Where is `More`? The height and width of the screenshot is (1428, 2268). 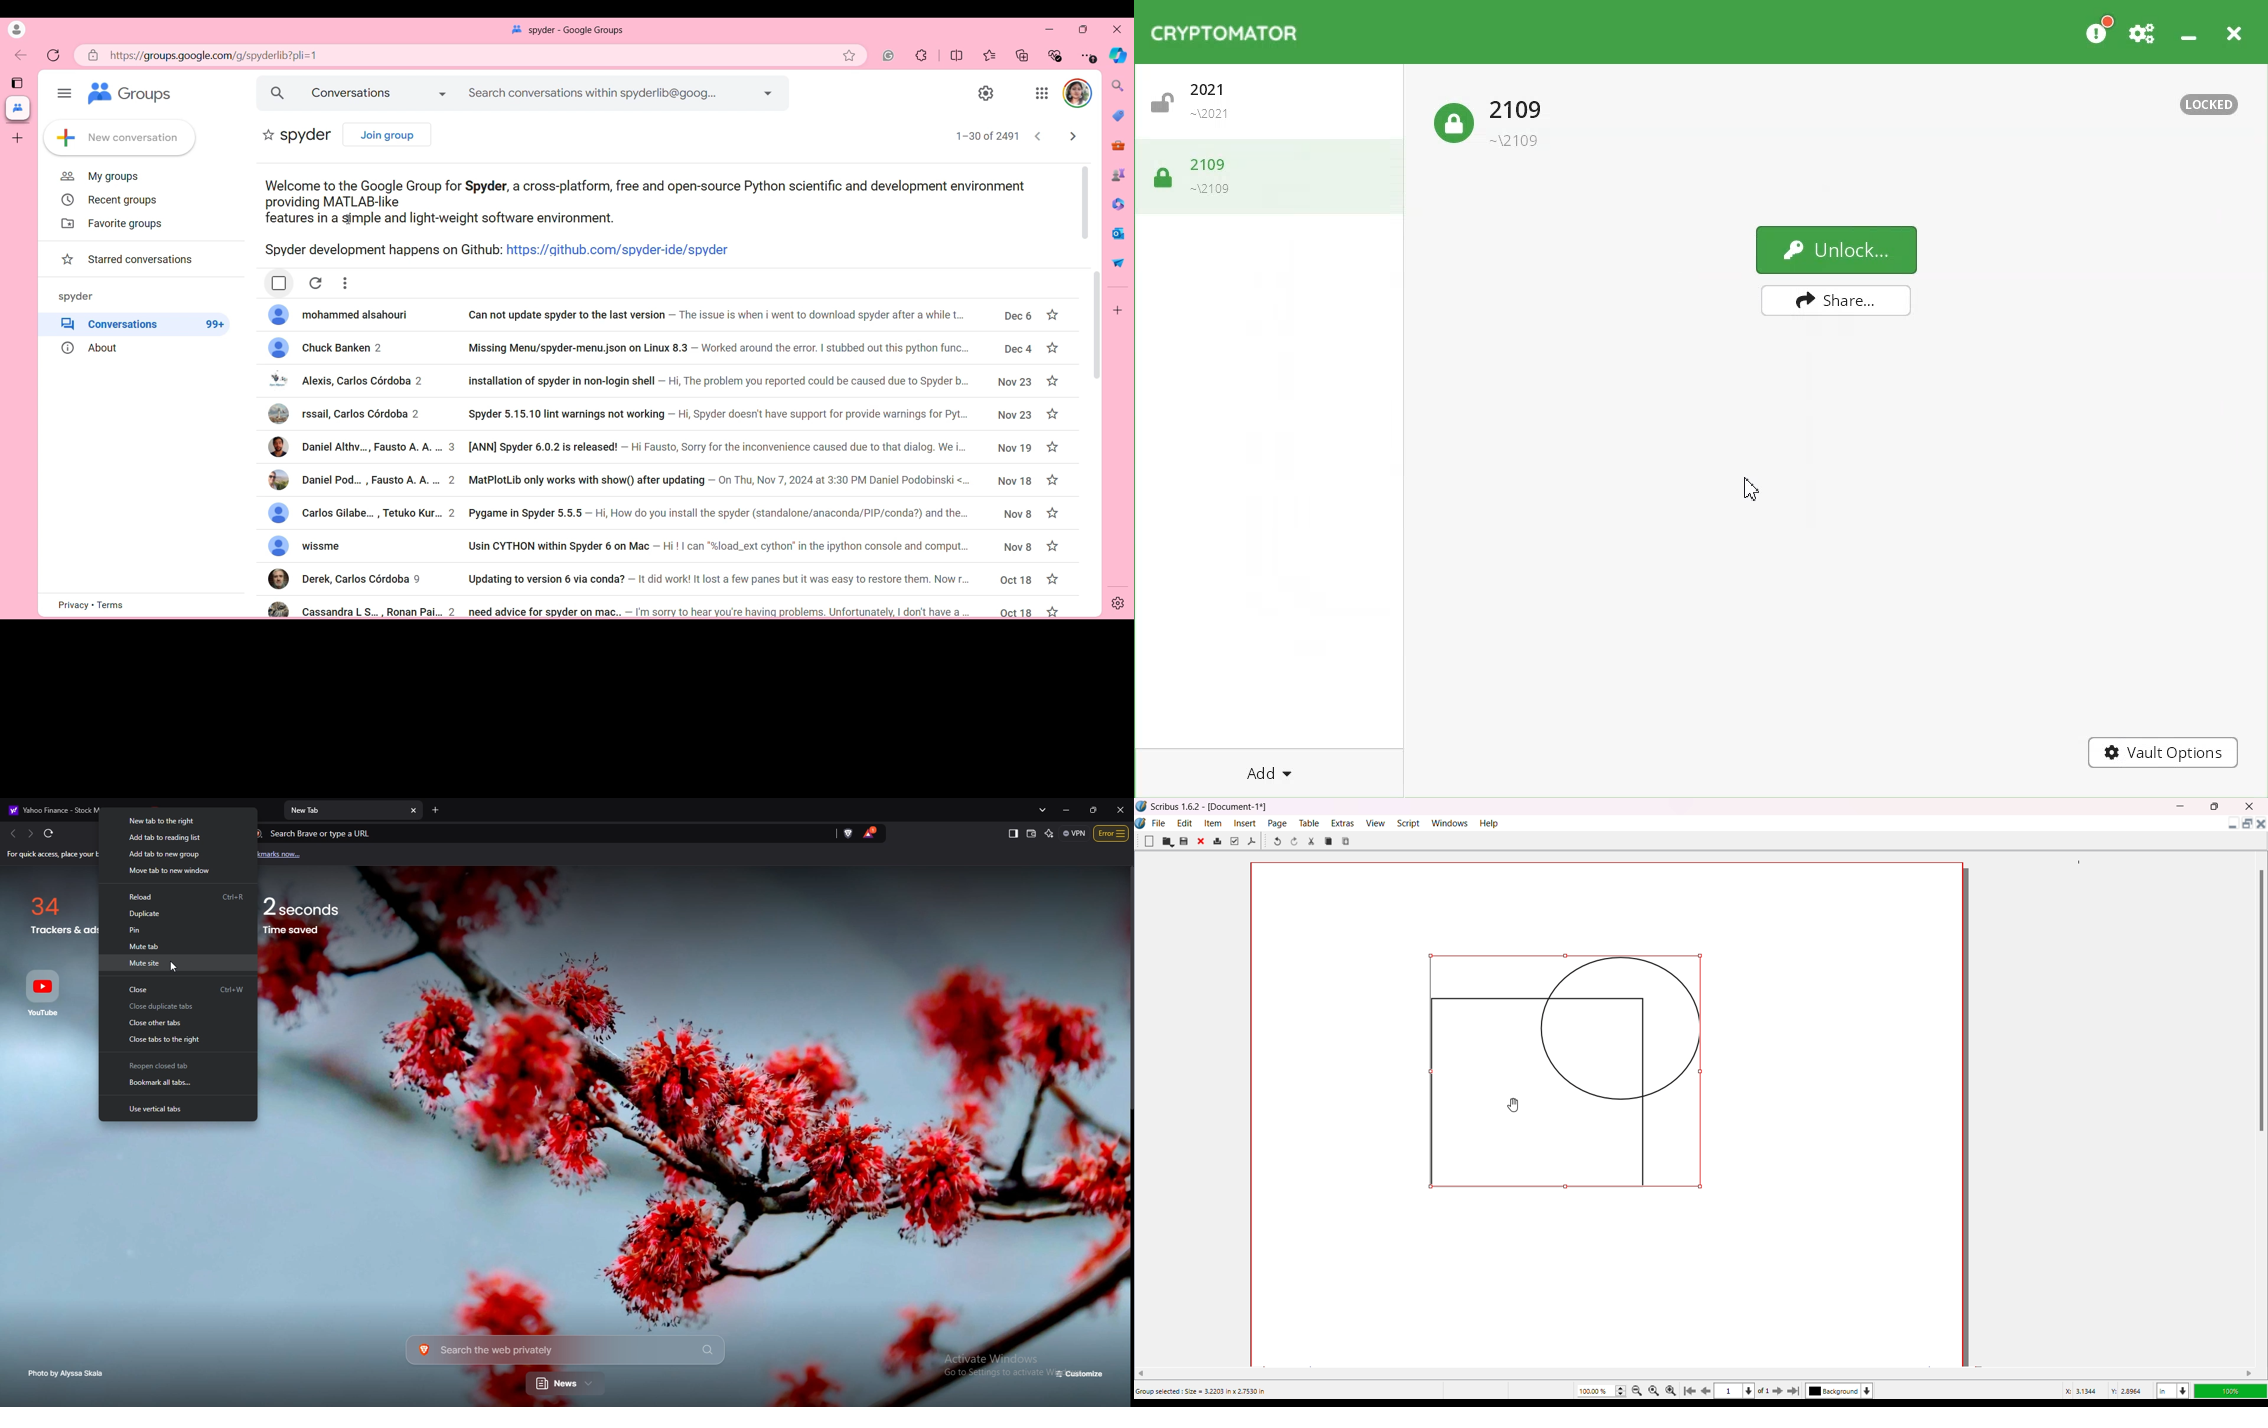
More is located at coordinates (345, 284).